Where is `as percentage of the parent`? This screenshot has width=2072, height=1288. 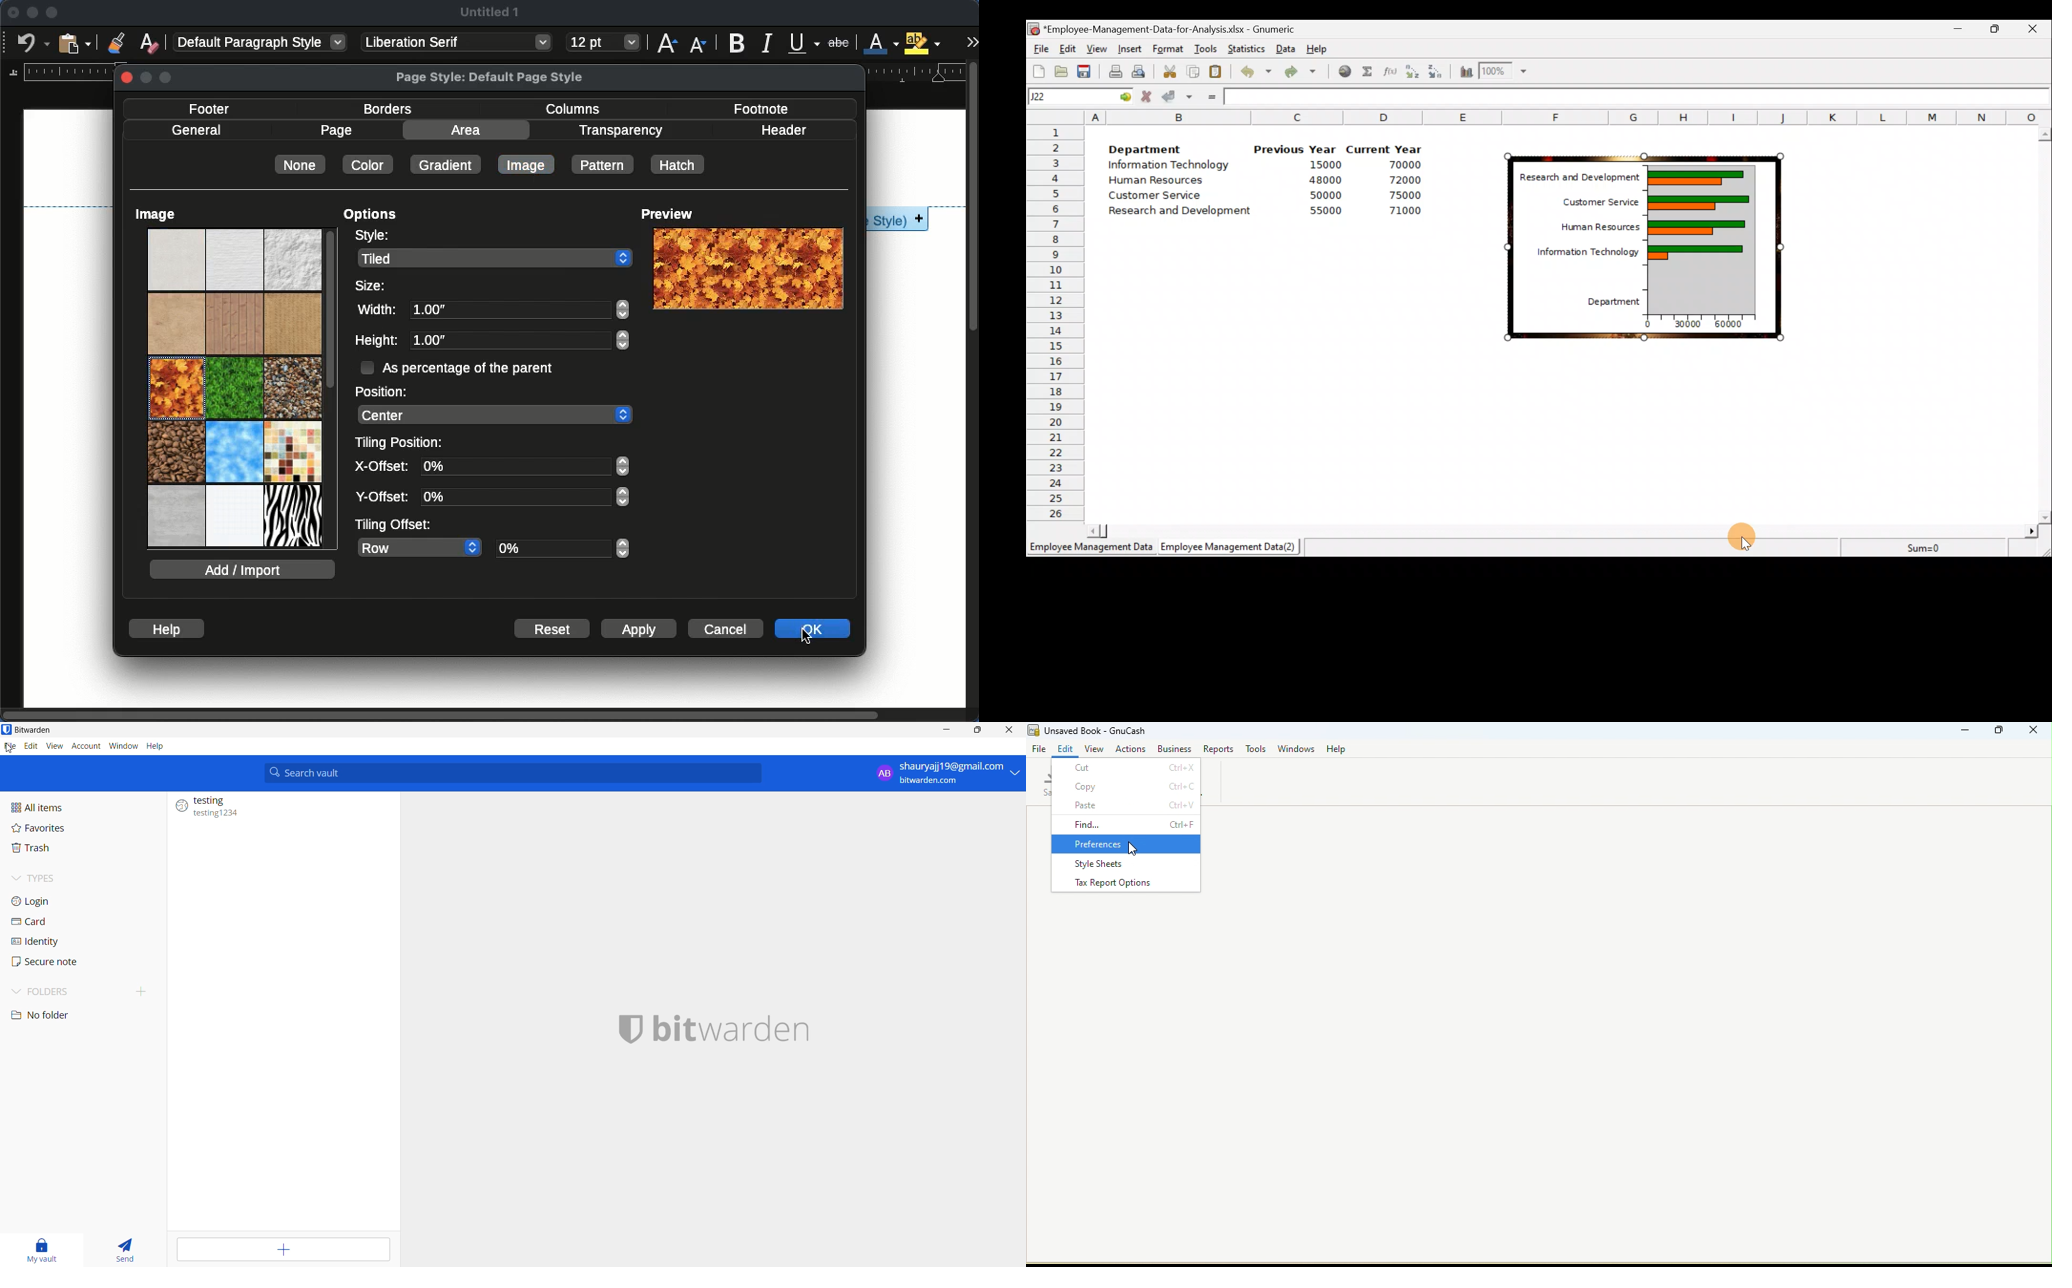
as percentage of the parent is located at coordinates (458, 369).